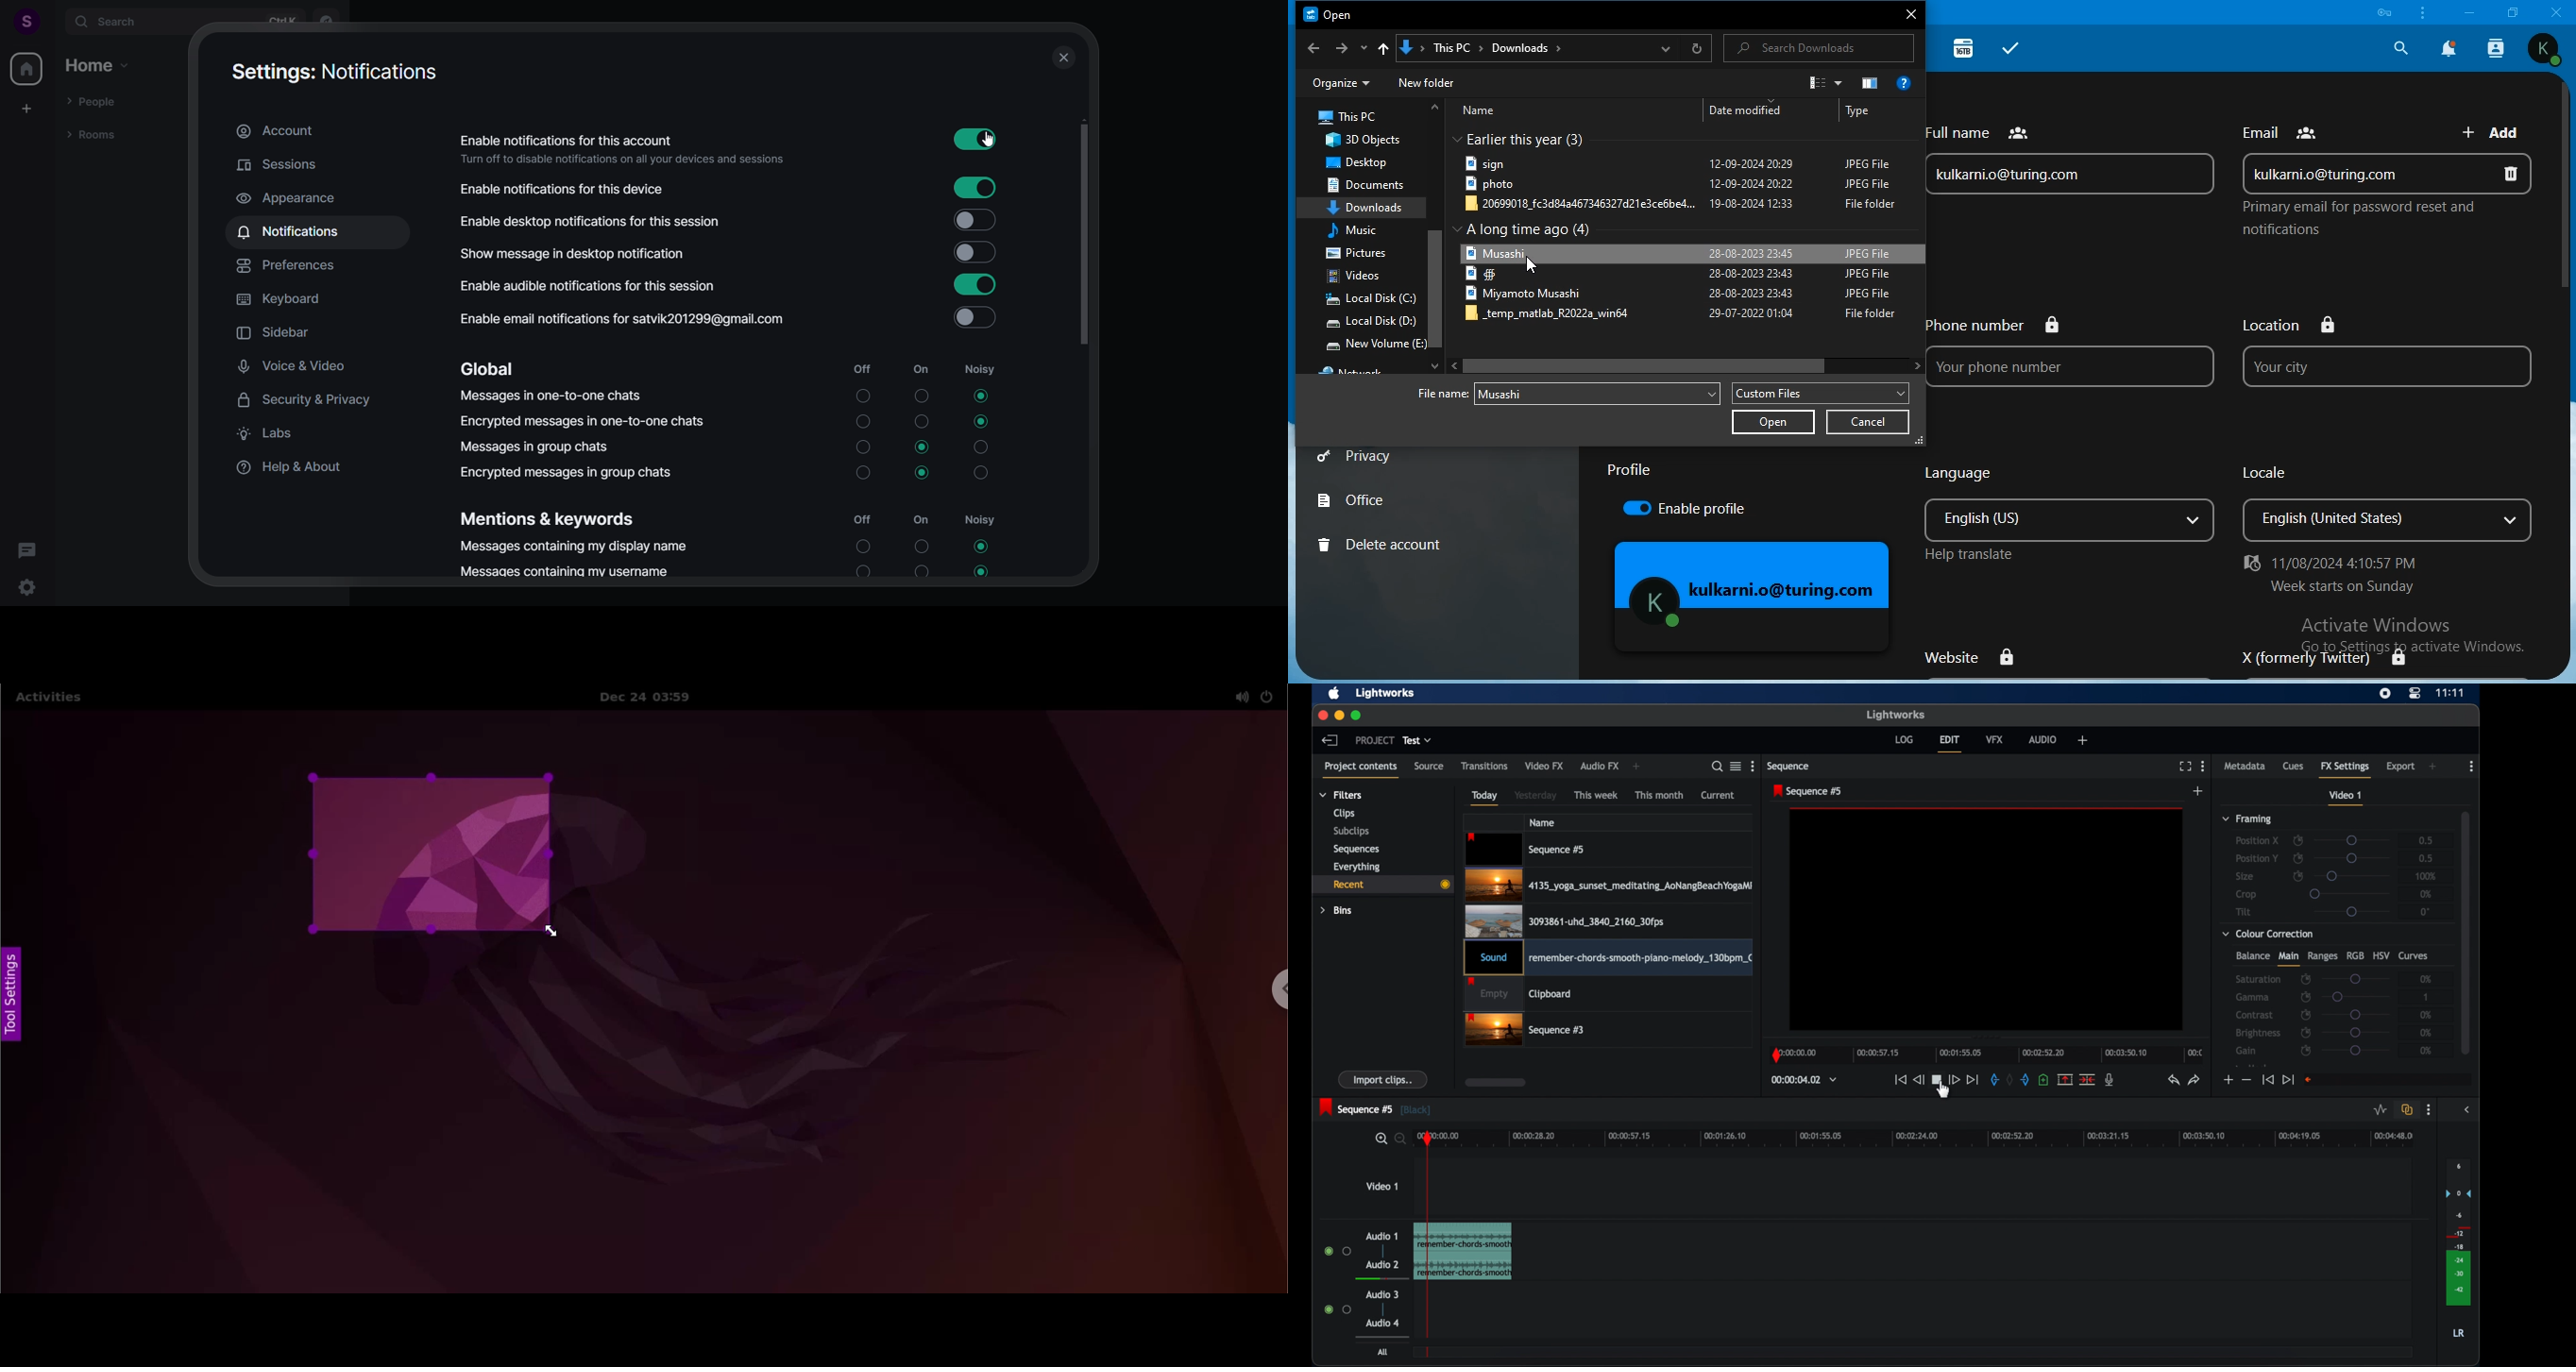 This screenshot has height=1372, width=2576. What do you see at coordinates (1322, 716) in the screenshot?
I see `close` at bounding box center [1322, 716].